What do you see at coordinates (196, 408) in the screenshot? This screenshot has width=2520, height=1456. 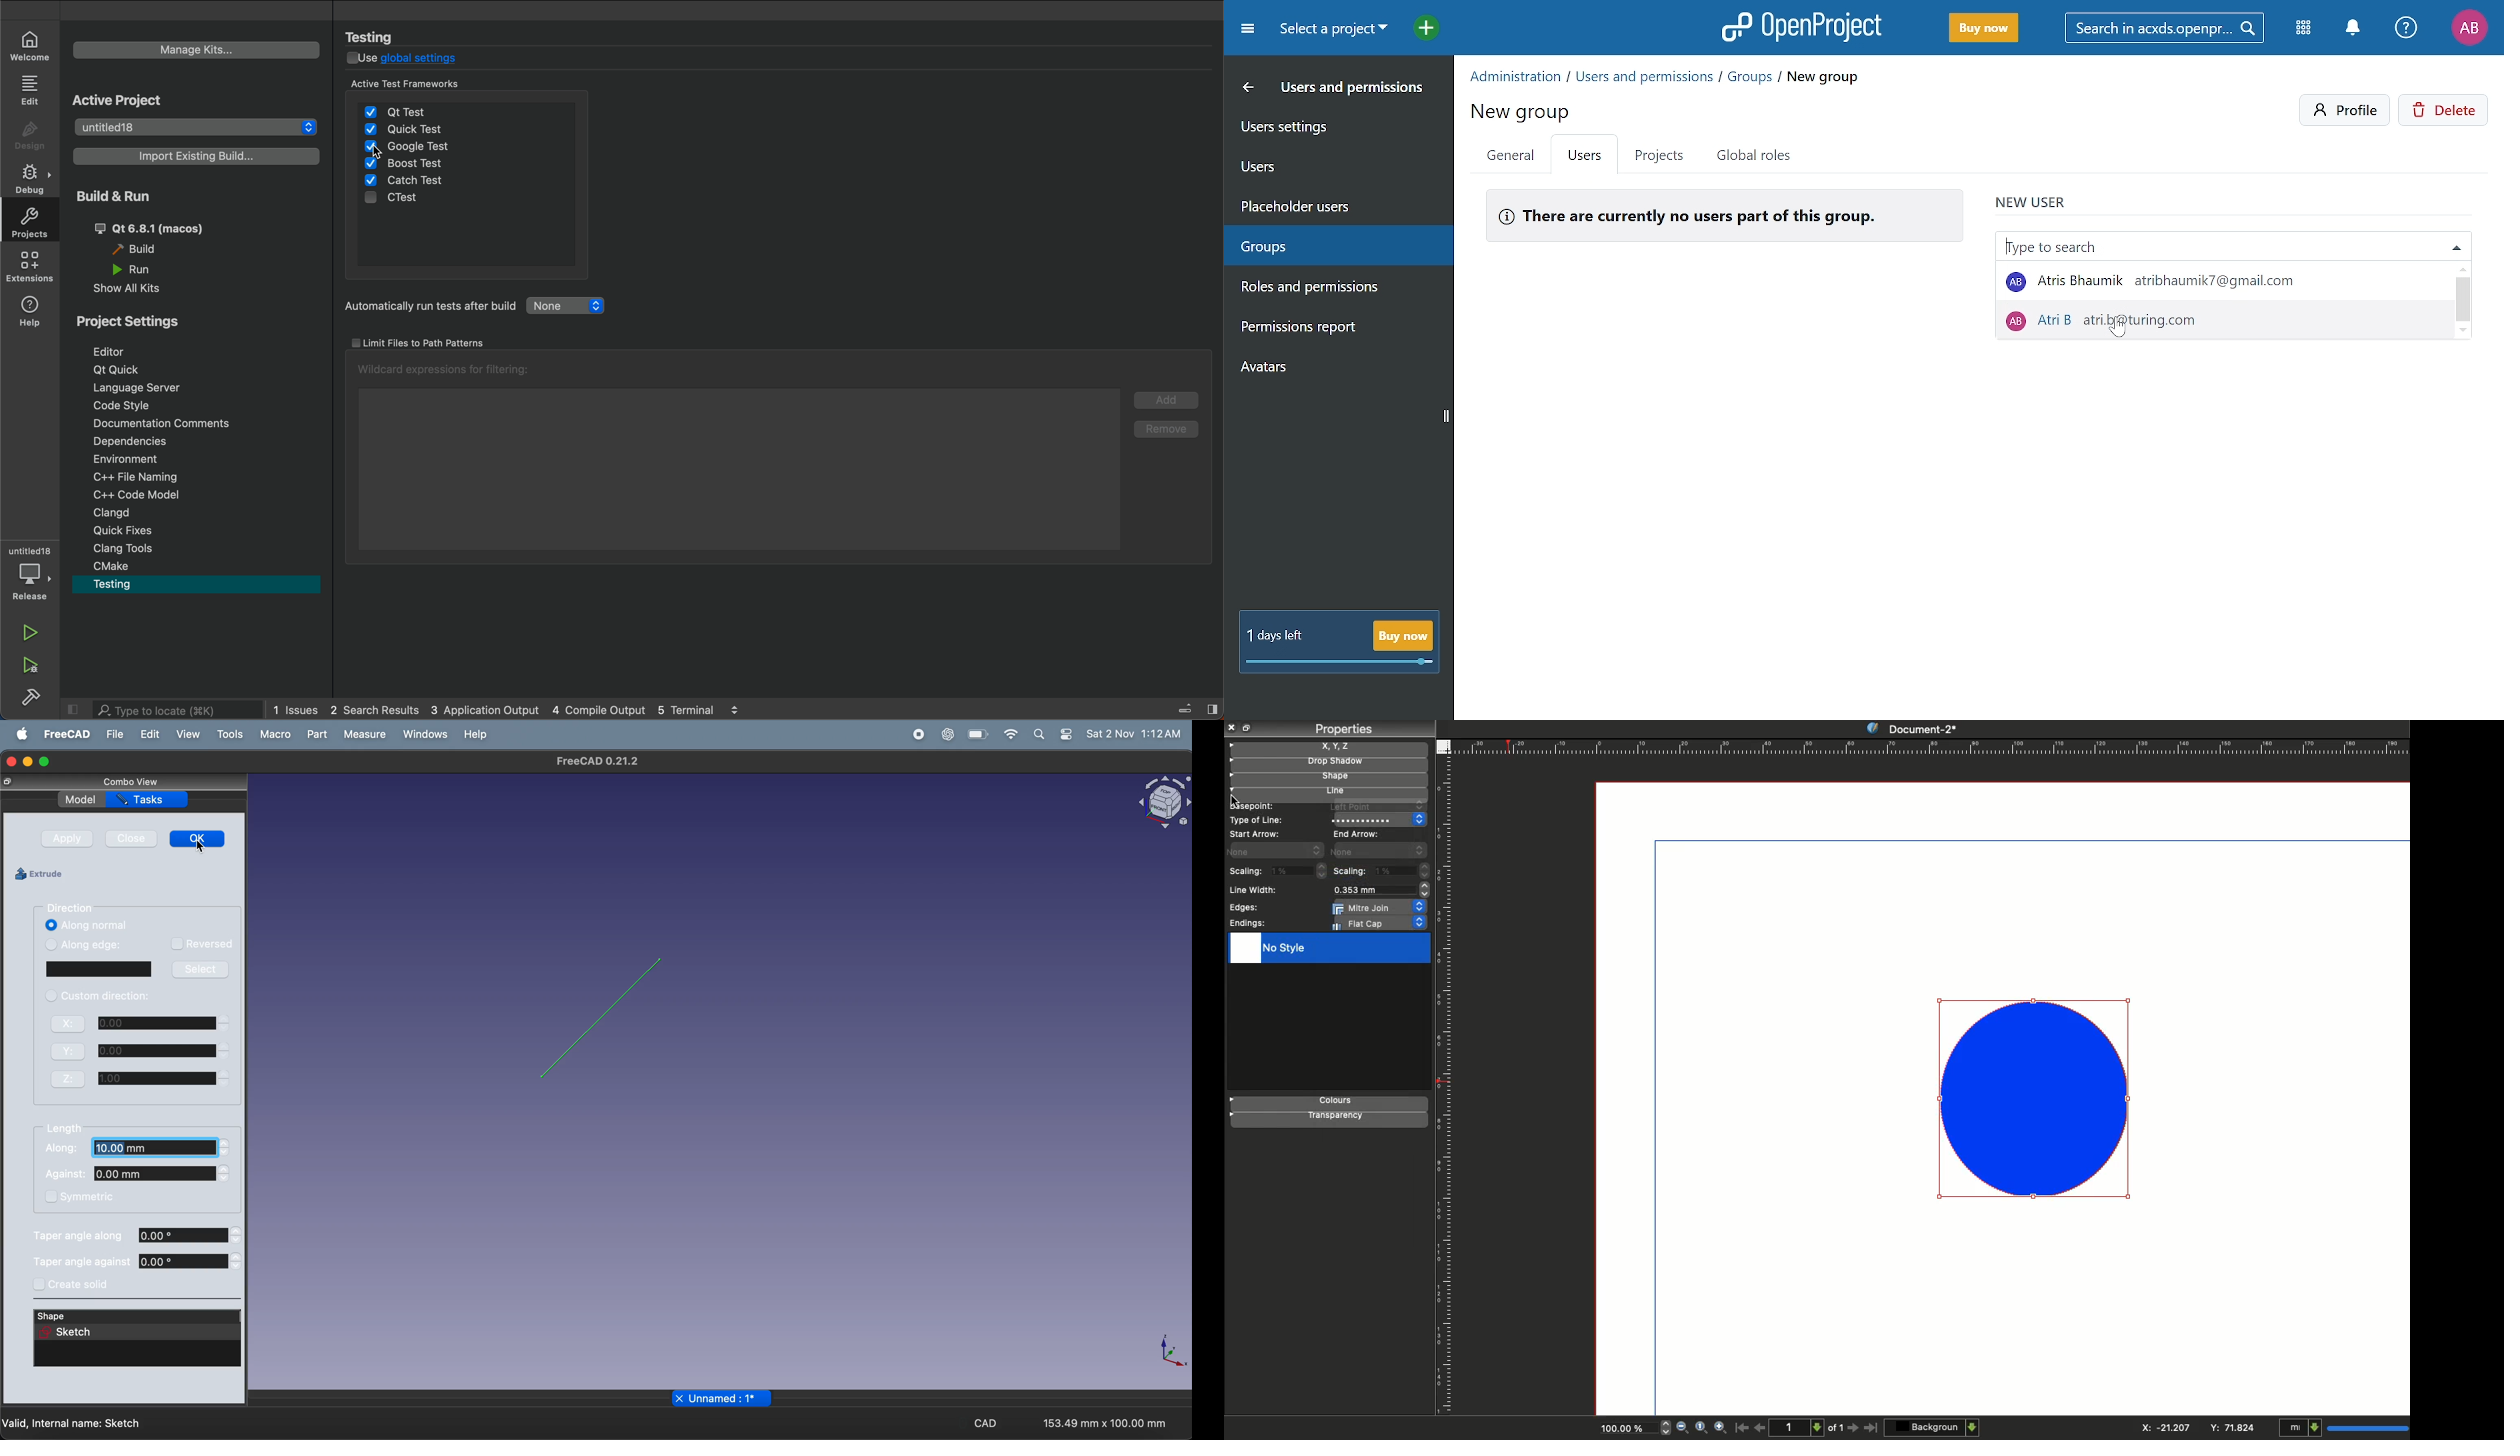 I see `coding style` at bounding box center [196, 408].